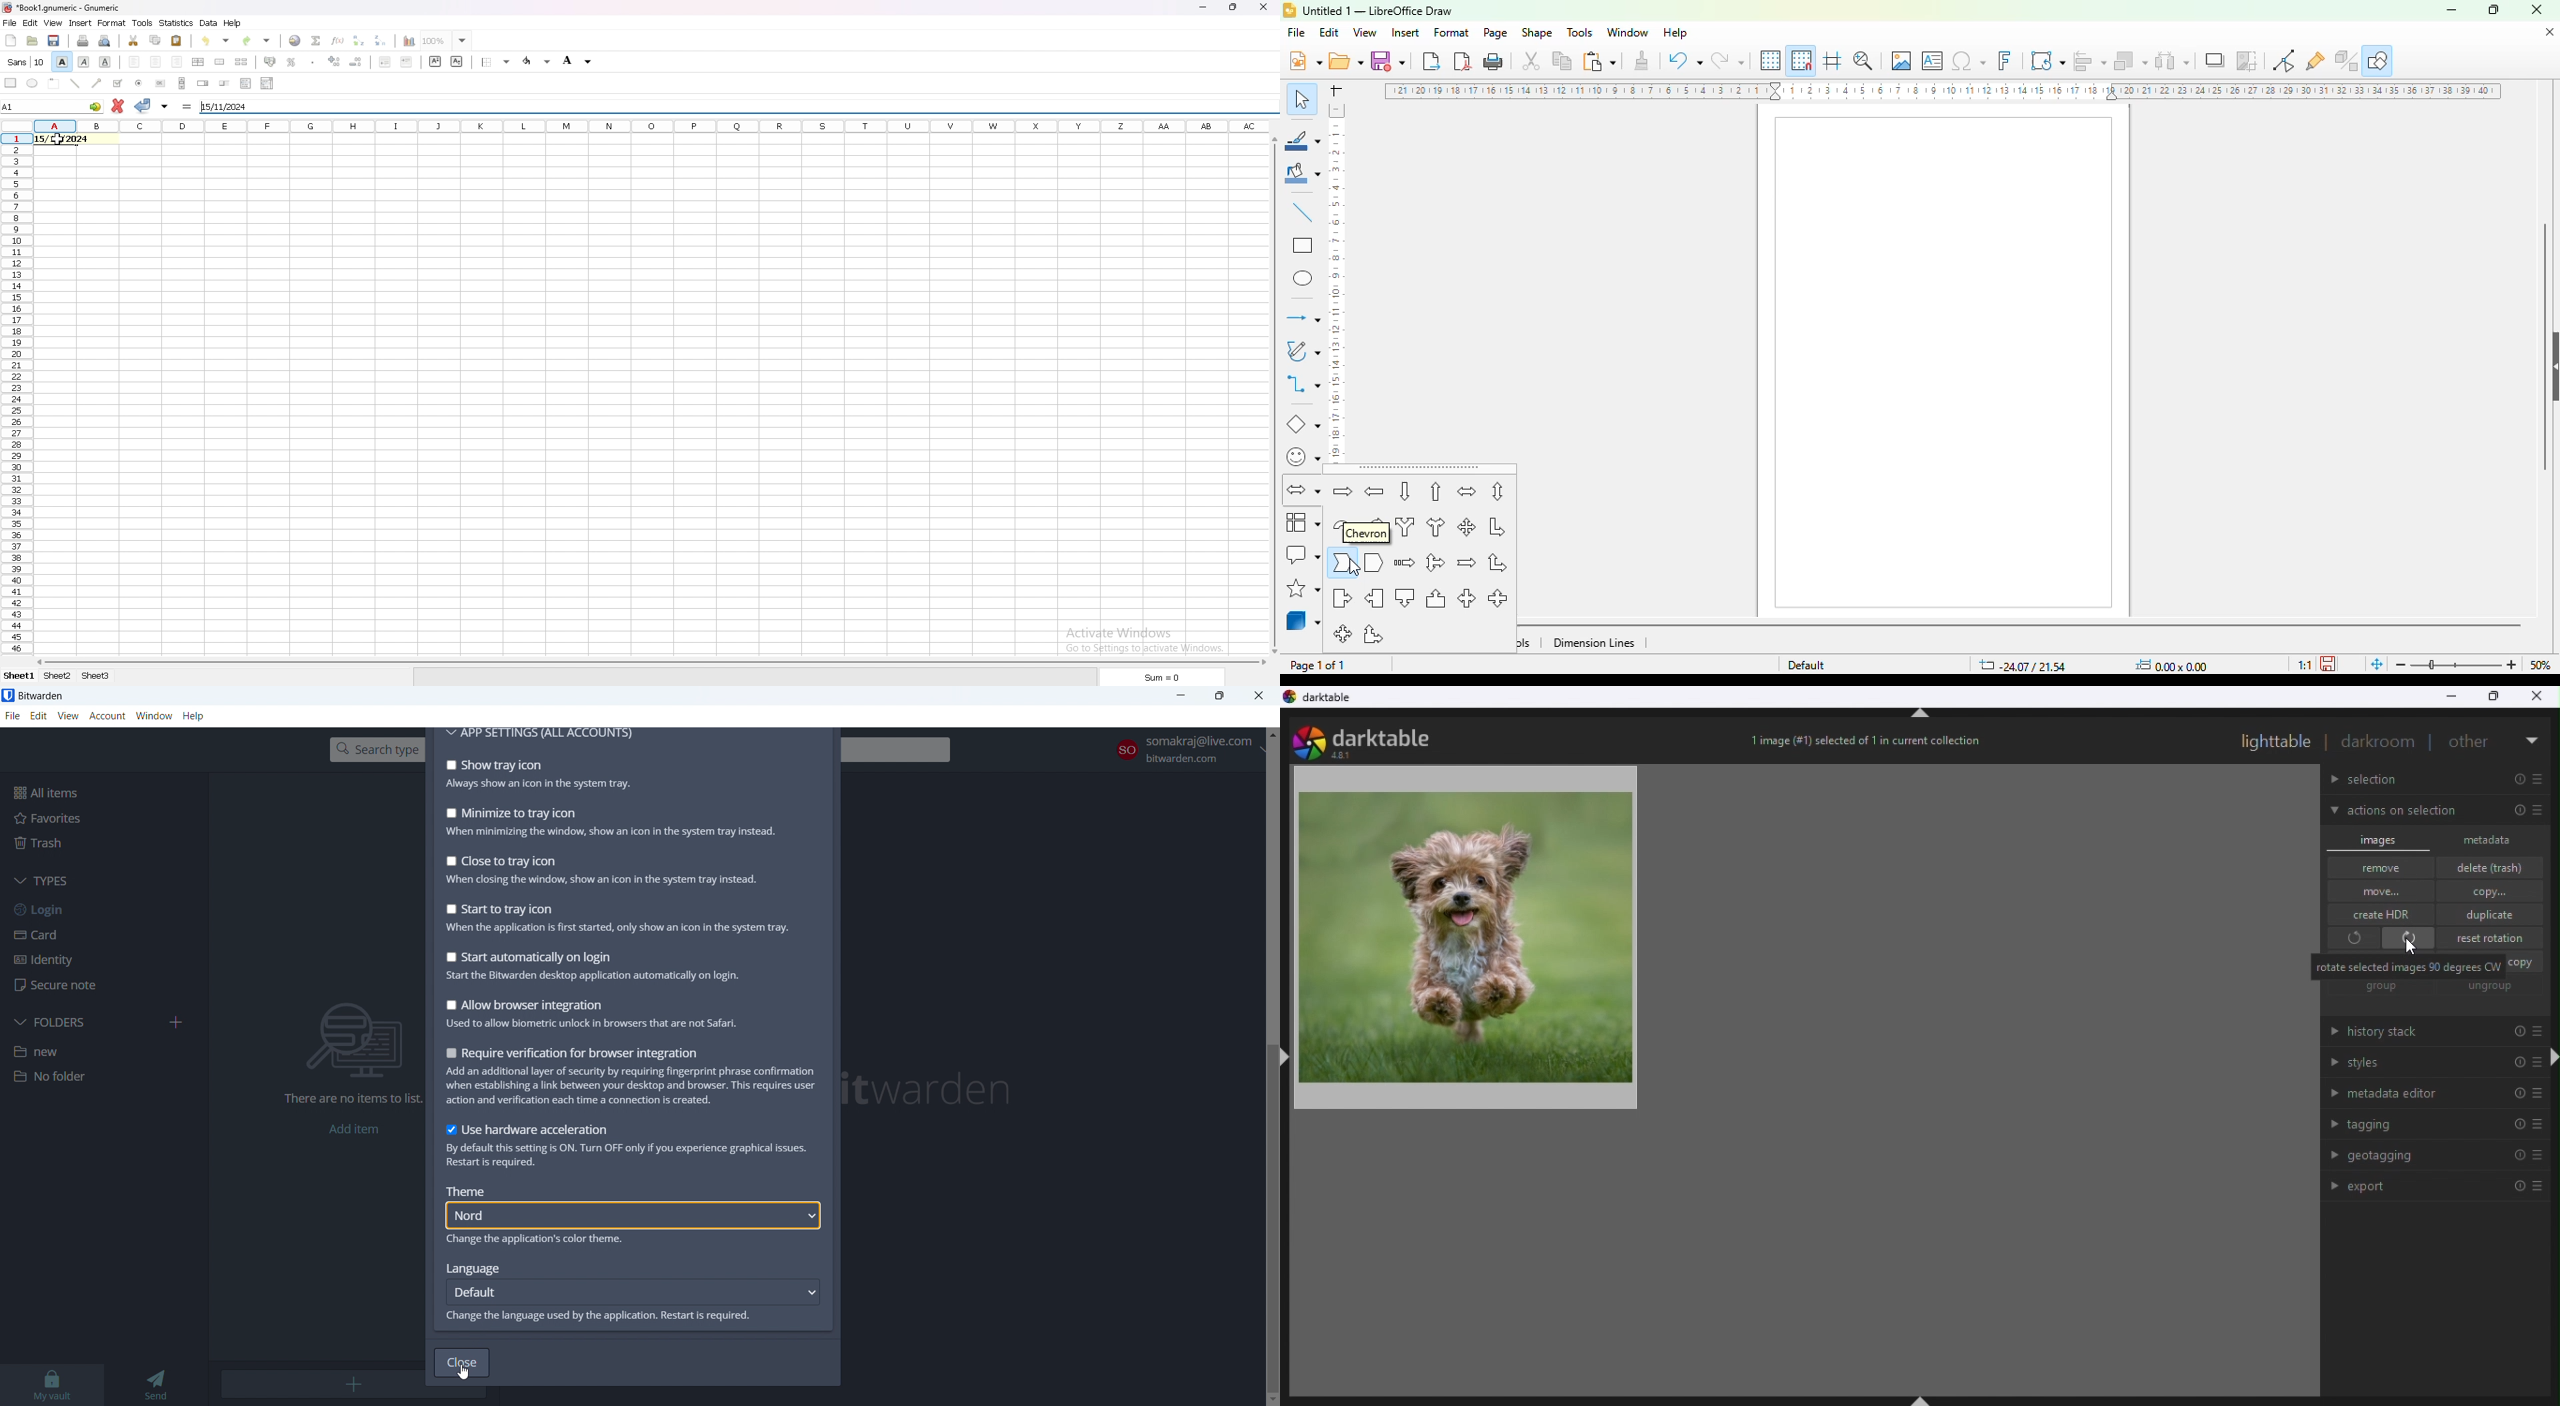 This screenshot has height=1428, width=2576. I want to click on horizontal scroll bar, so click(2021, 627).